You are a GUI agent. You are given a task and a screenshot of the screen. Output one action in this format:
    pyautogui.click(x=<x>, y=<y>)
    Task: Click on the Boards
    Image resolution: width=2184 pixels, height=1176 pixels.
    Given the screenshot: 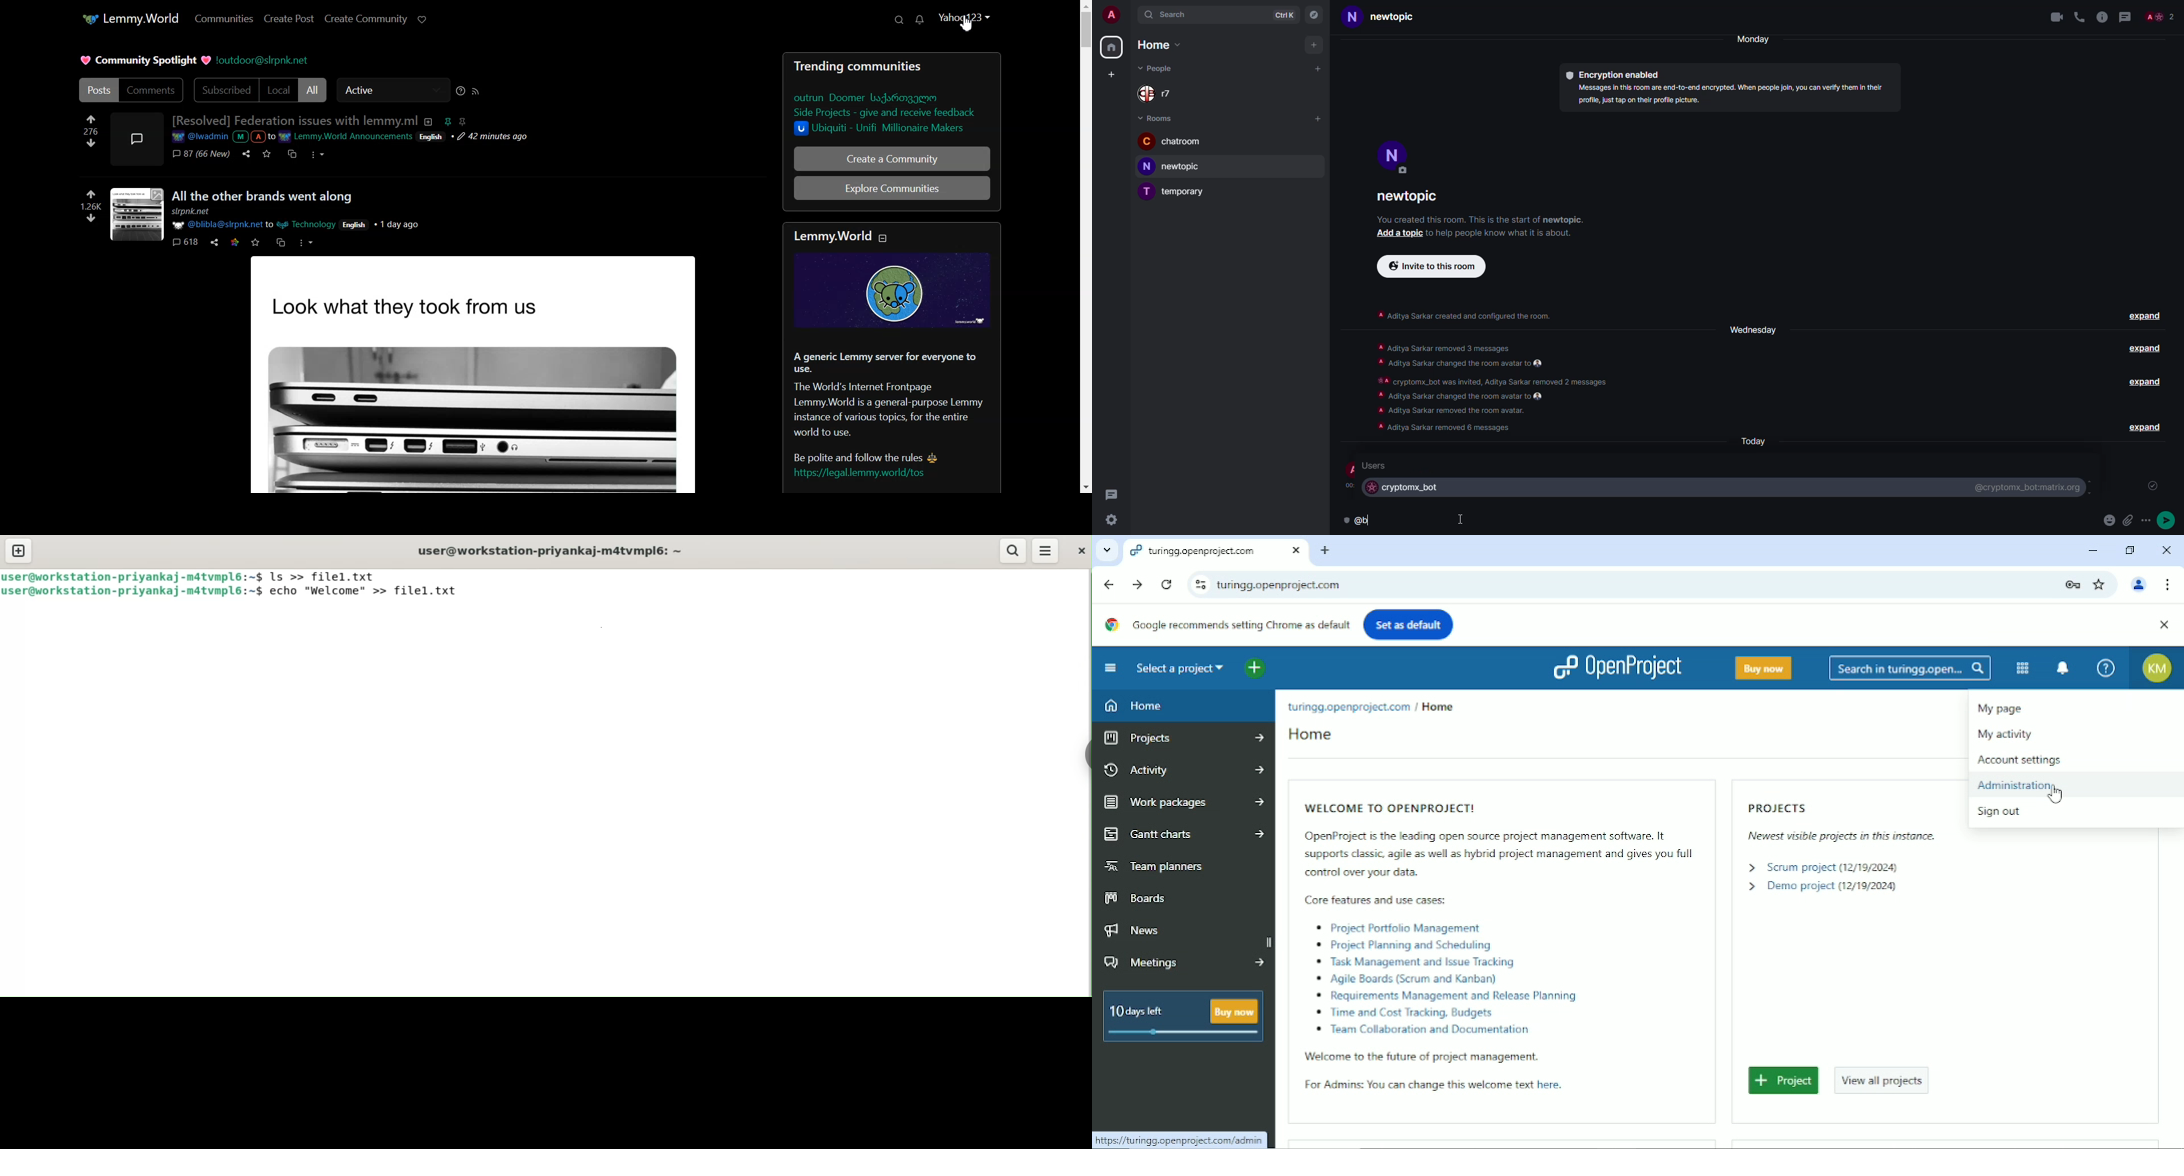 What is the action you would take?
    pyautogui.click(x=1137, y=898)
    